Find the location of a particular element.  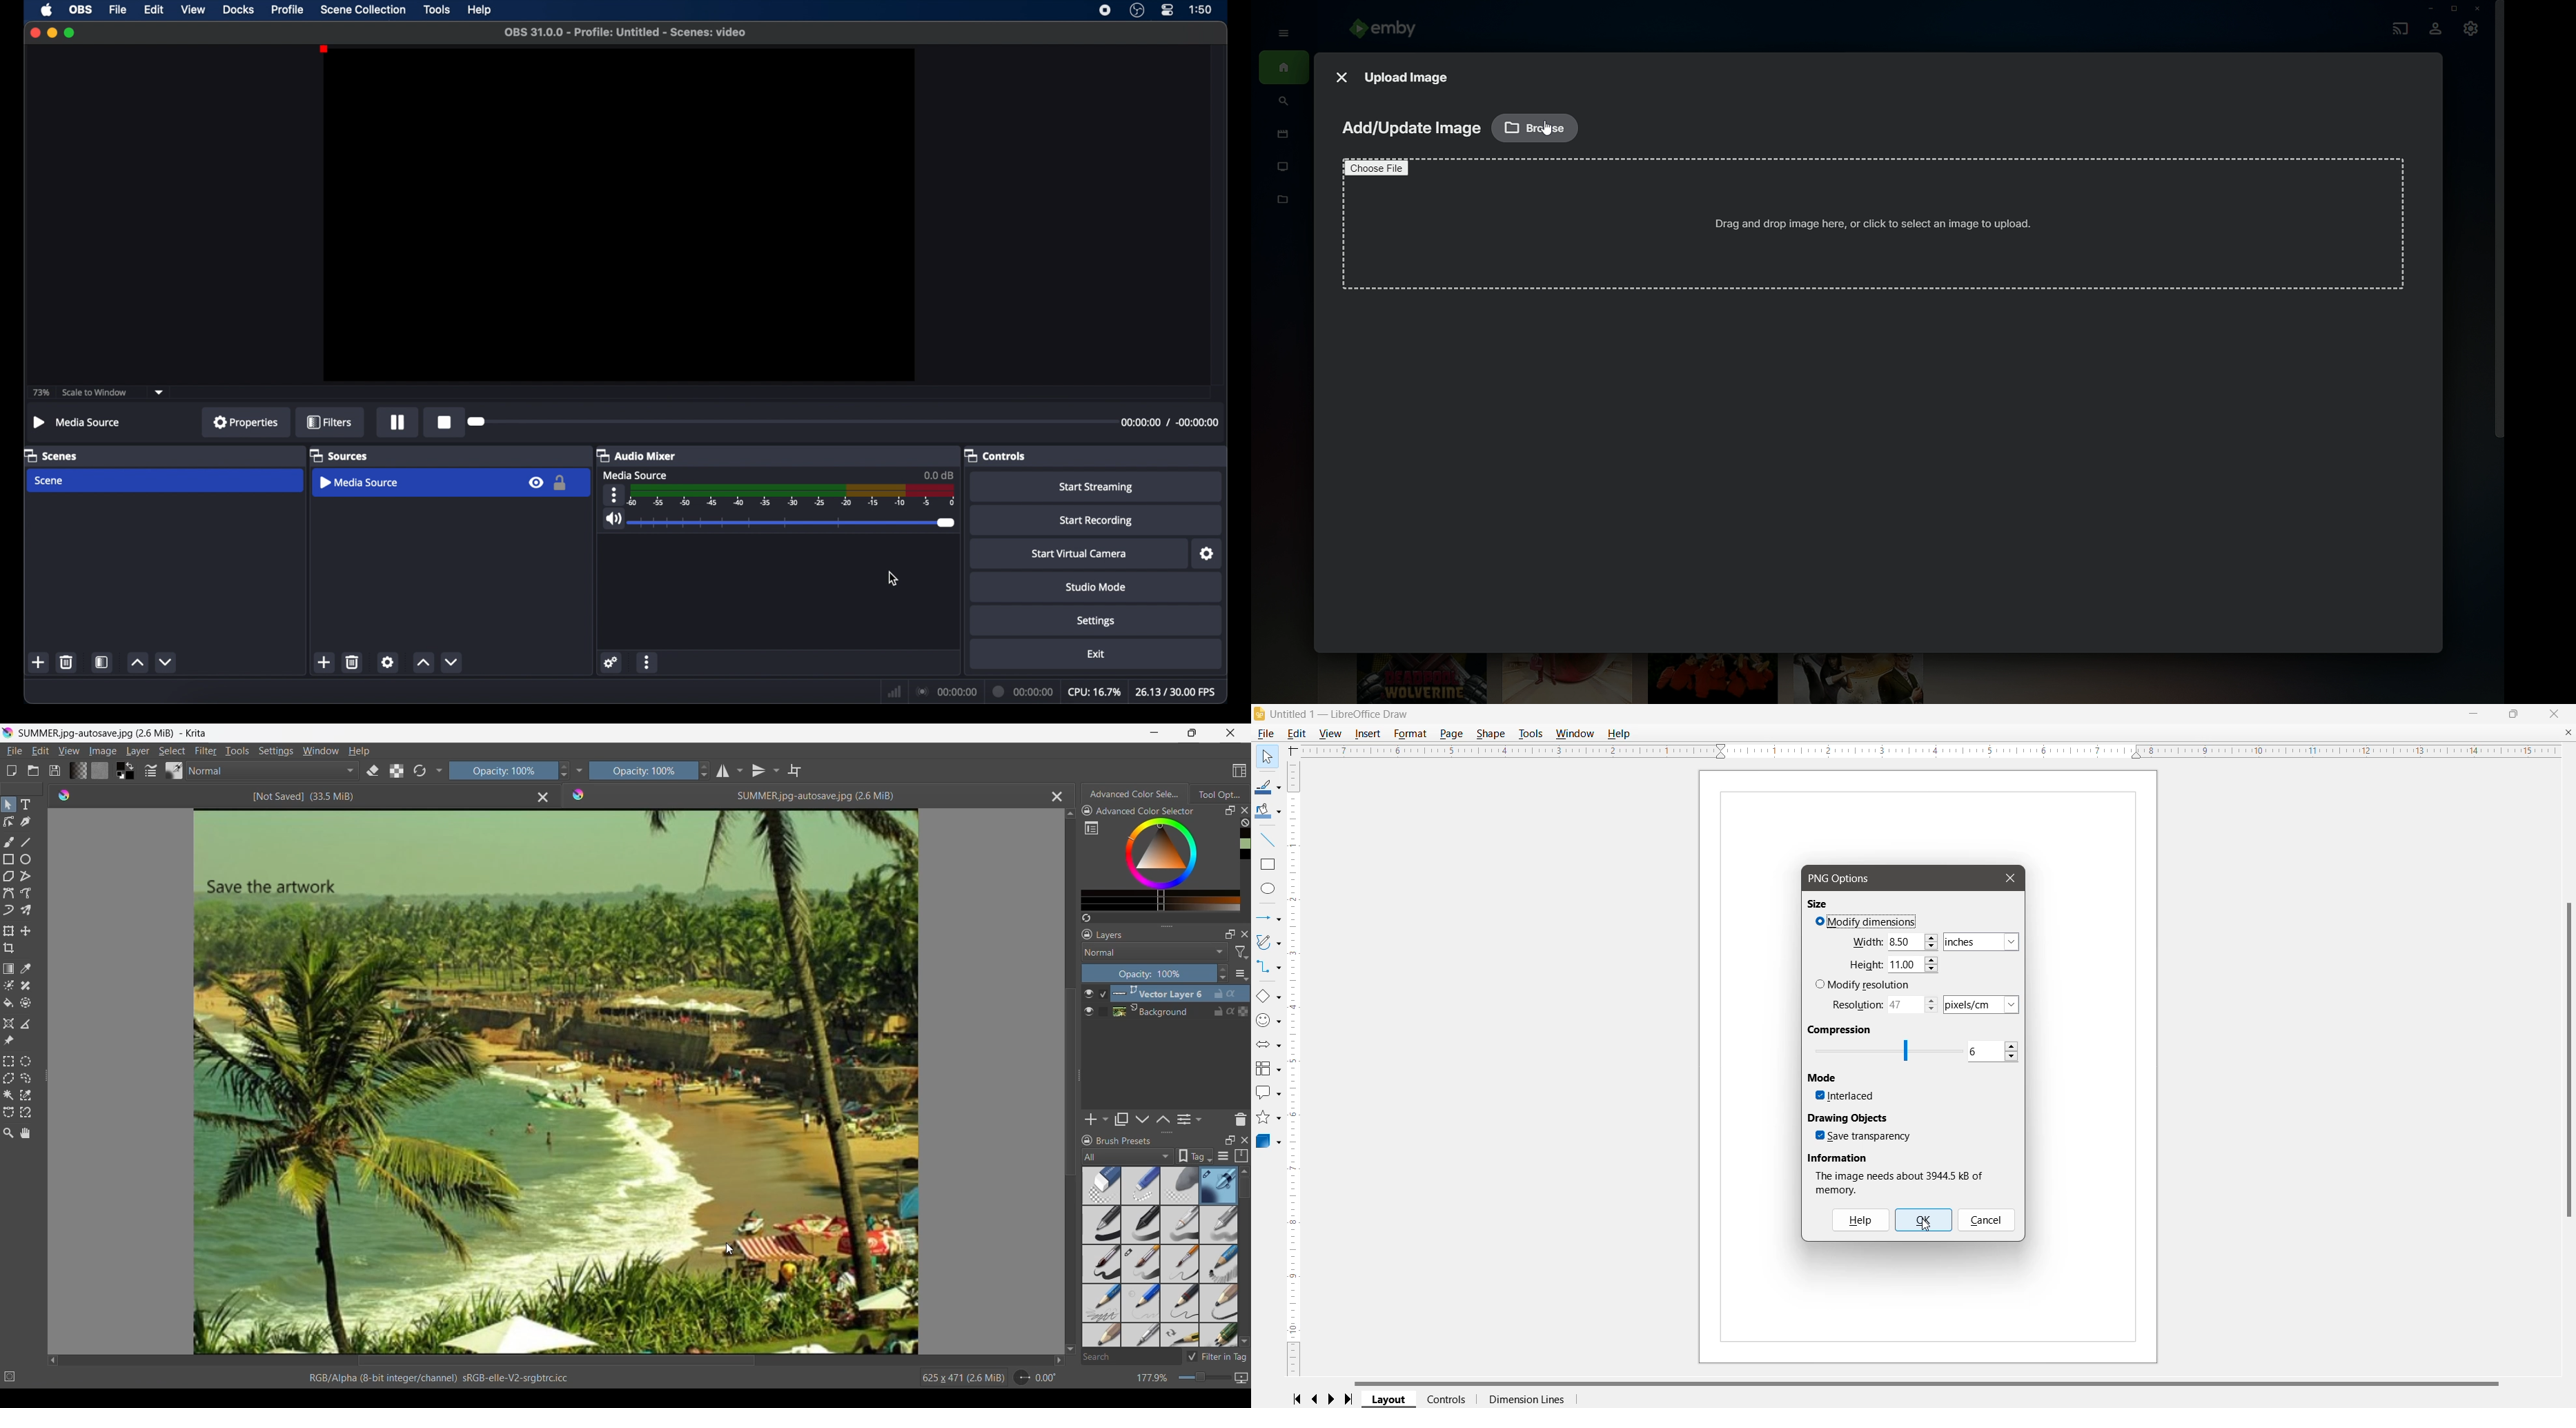

Format is located at coordinates (1411, 734).